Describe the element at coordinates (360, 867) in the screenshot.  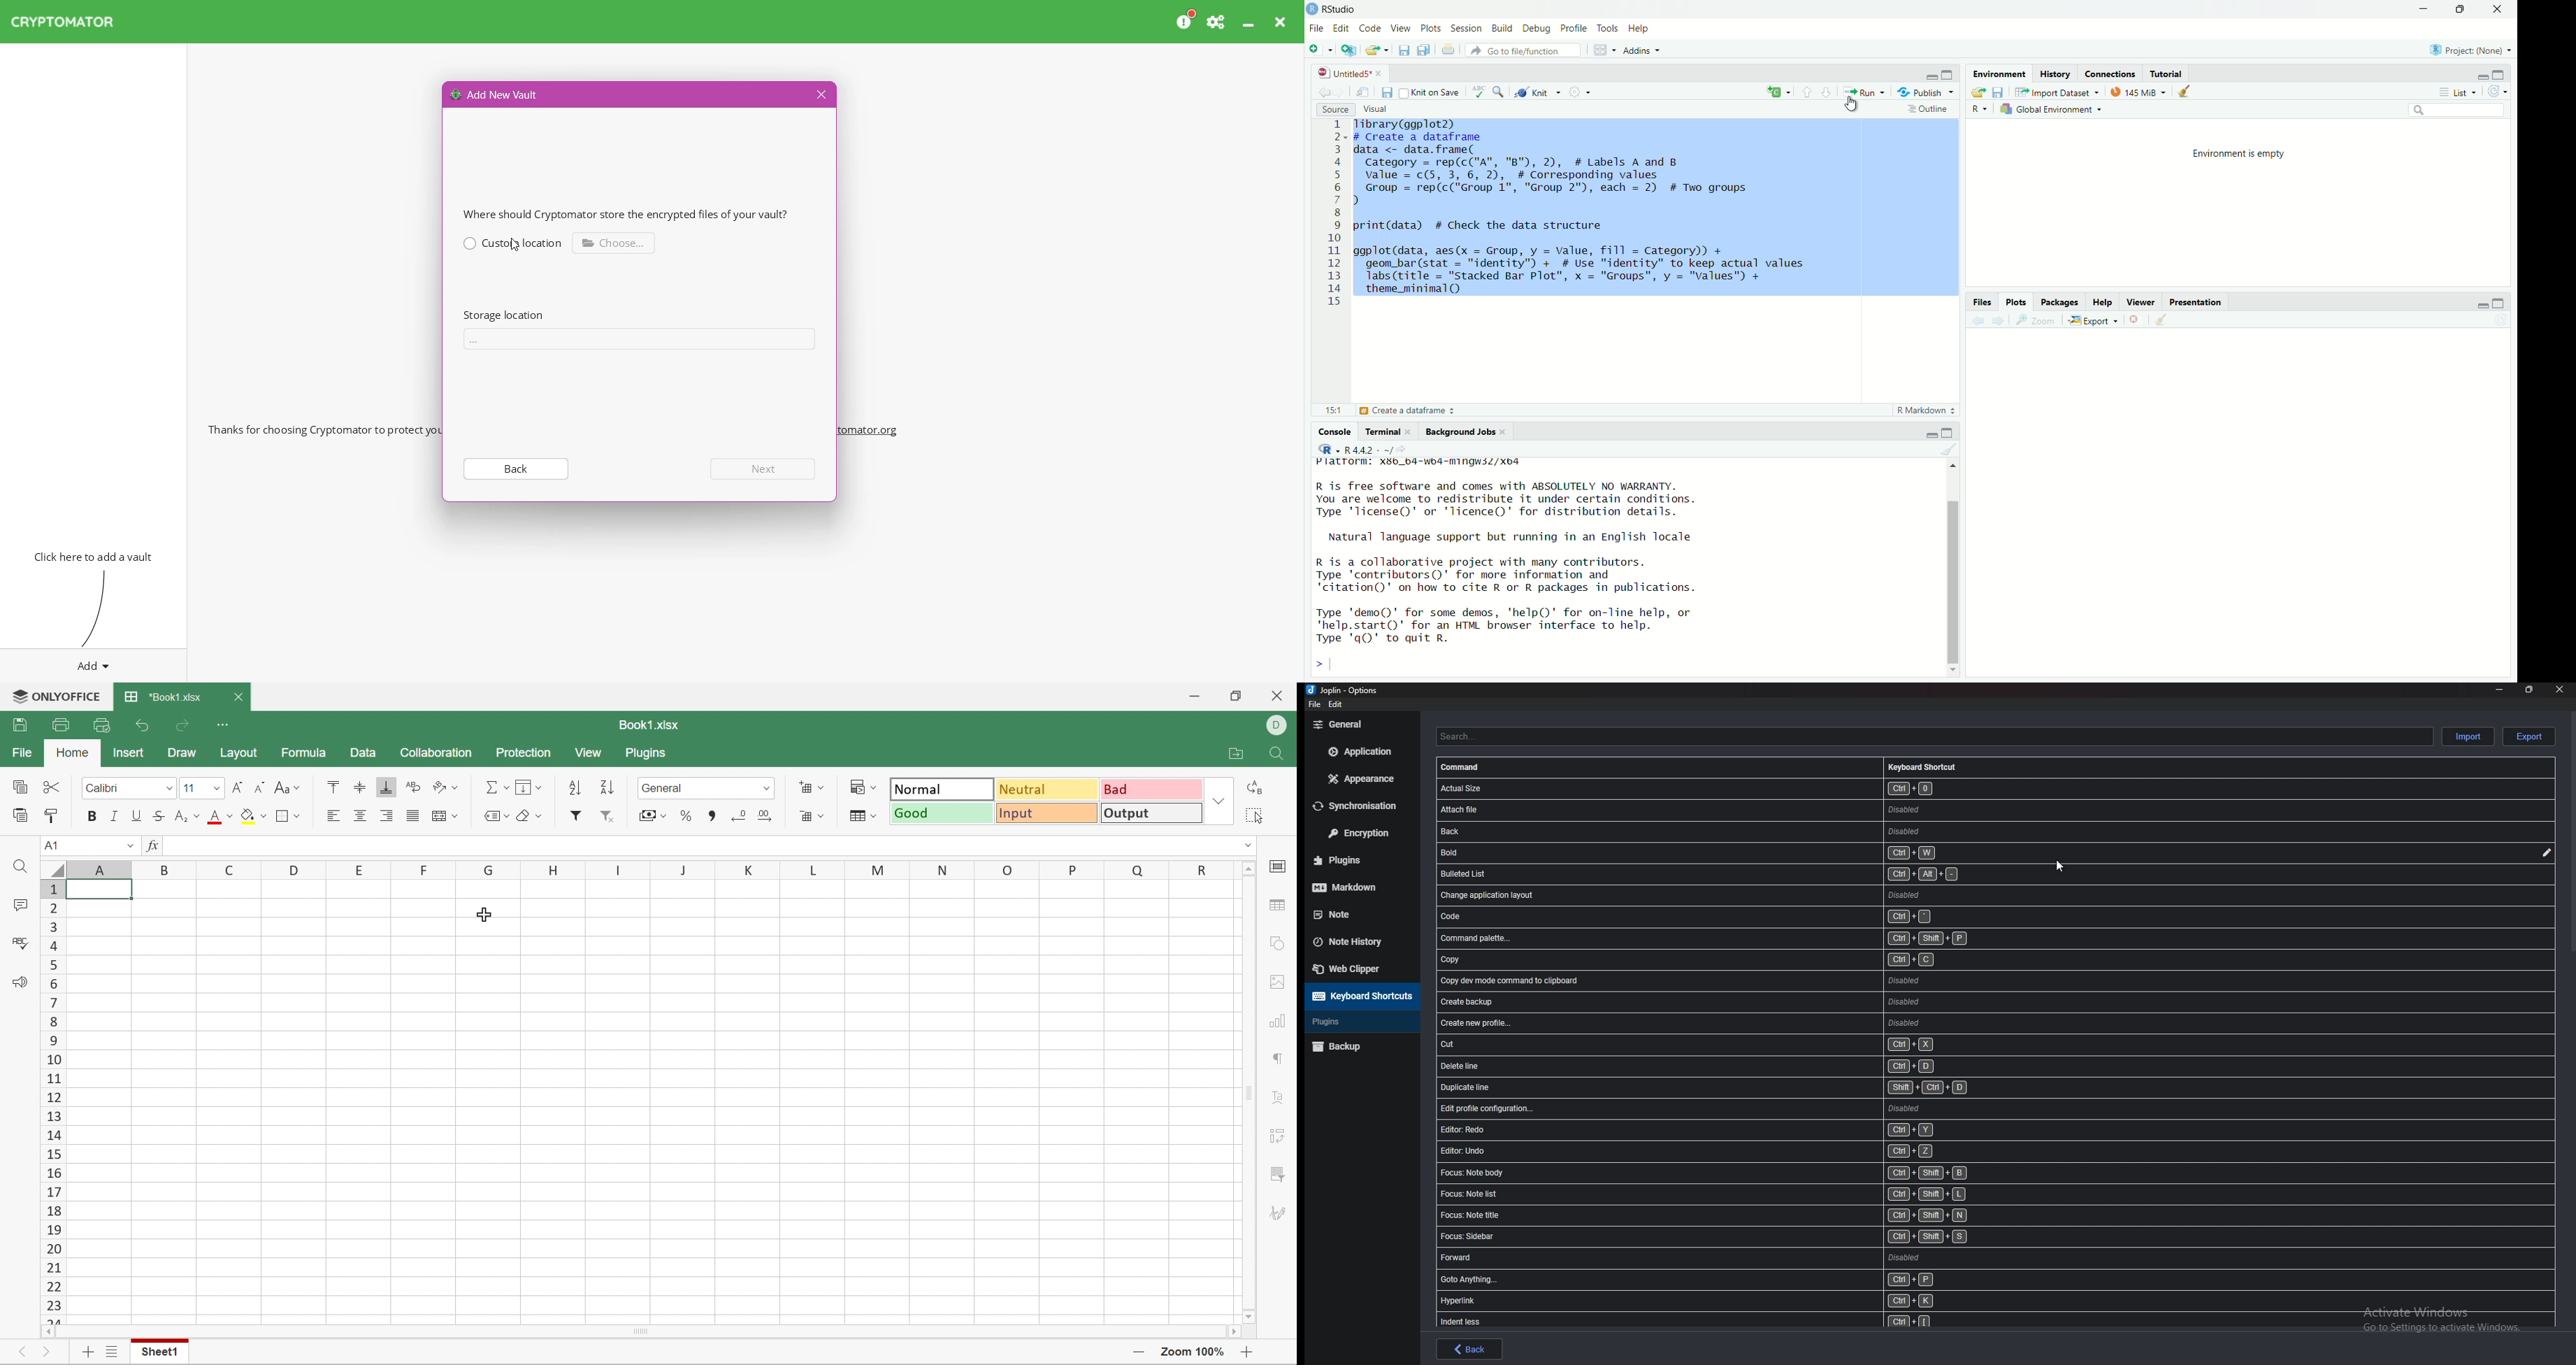
I see `E` at that location.